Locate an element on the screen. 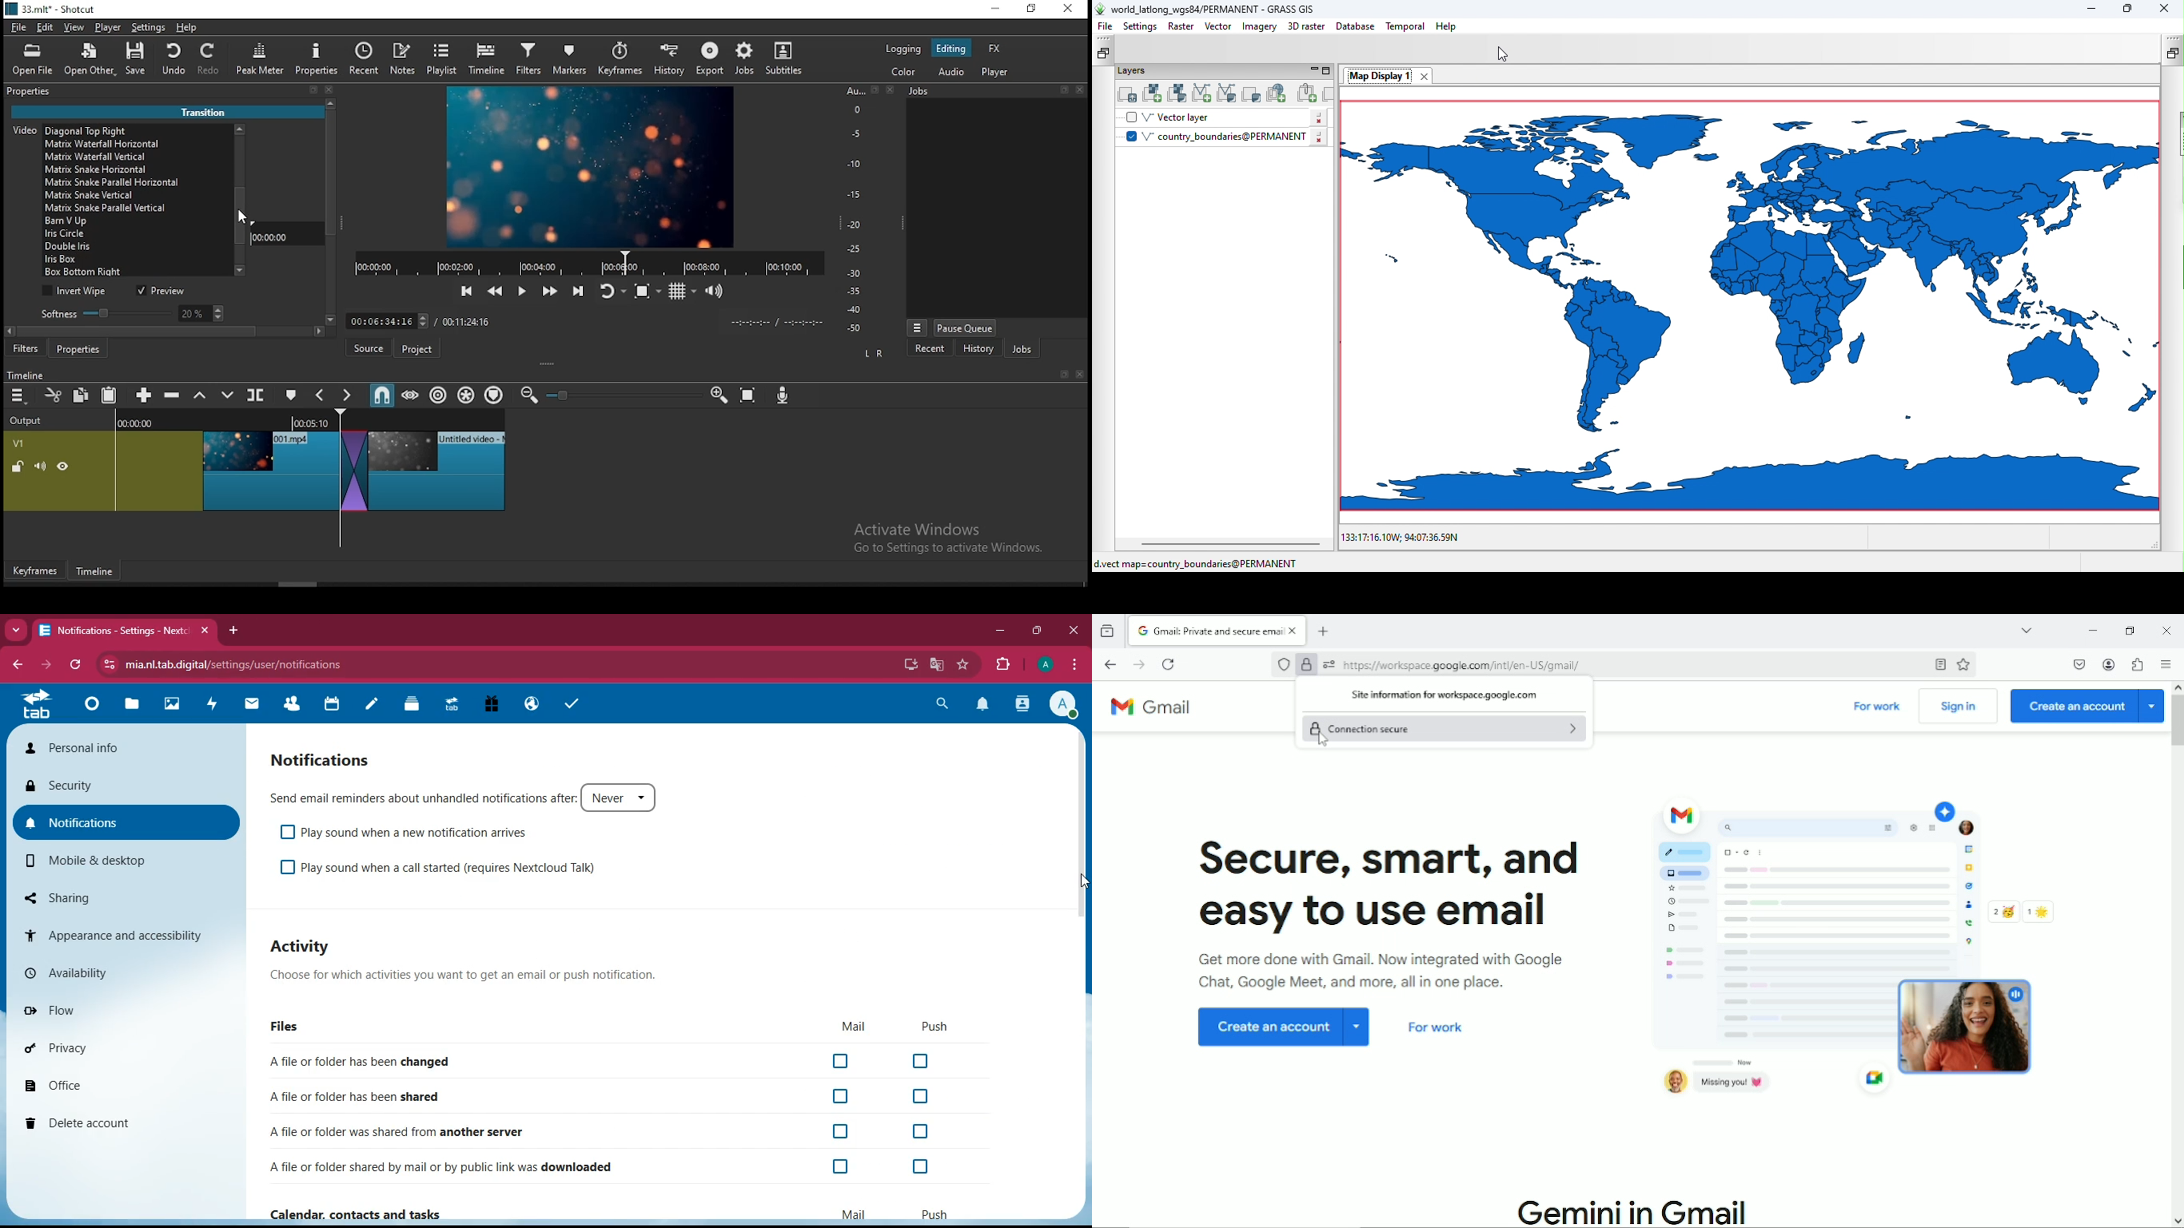 The image size is (2184, 1232). transition option is located at coordinates (136, 155).